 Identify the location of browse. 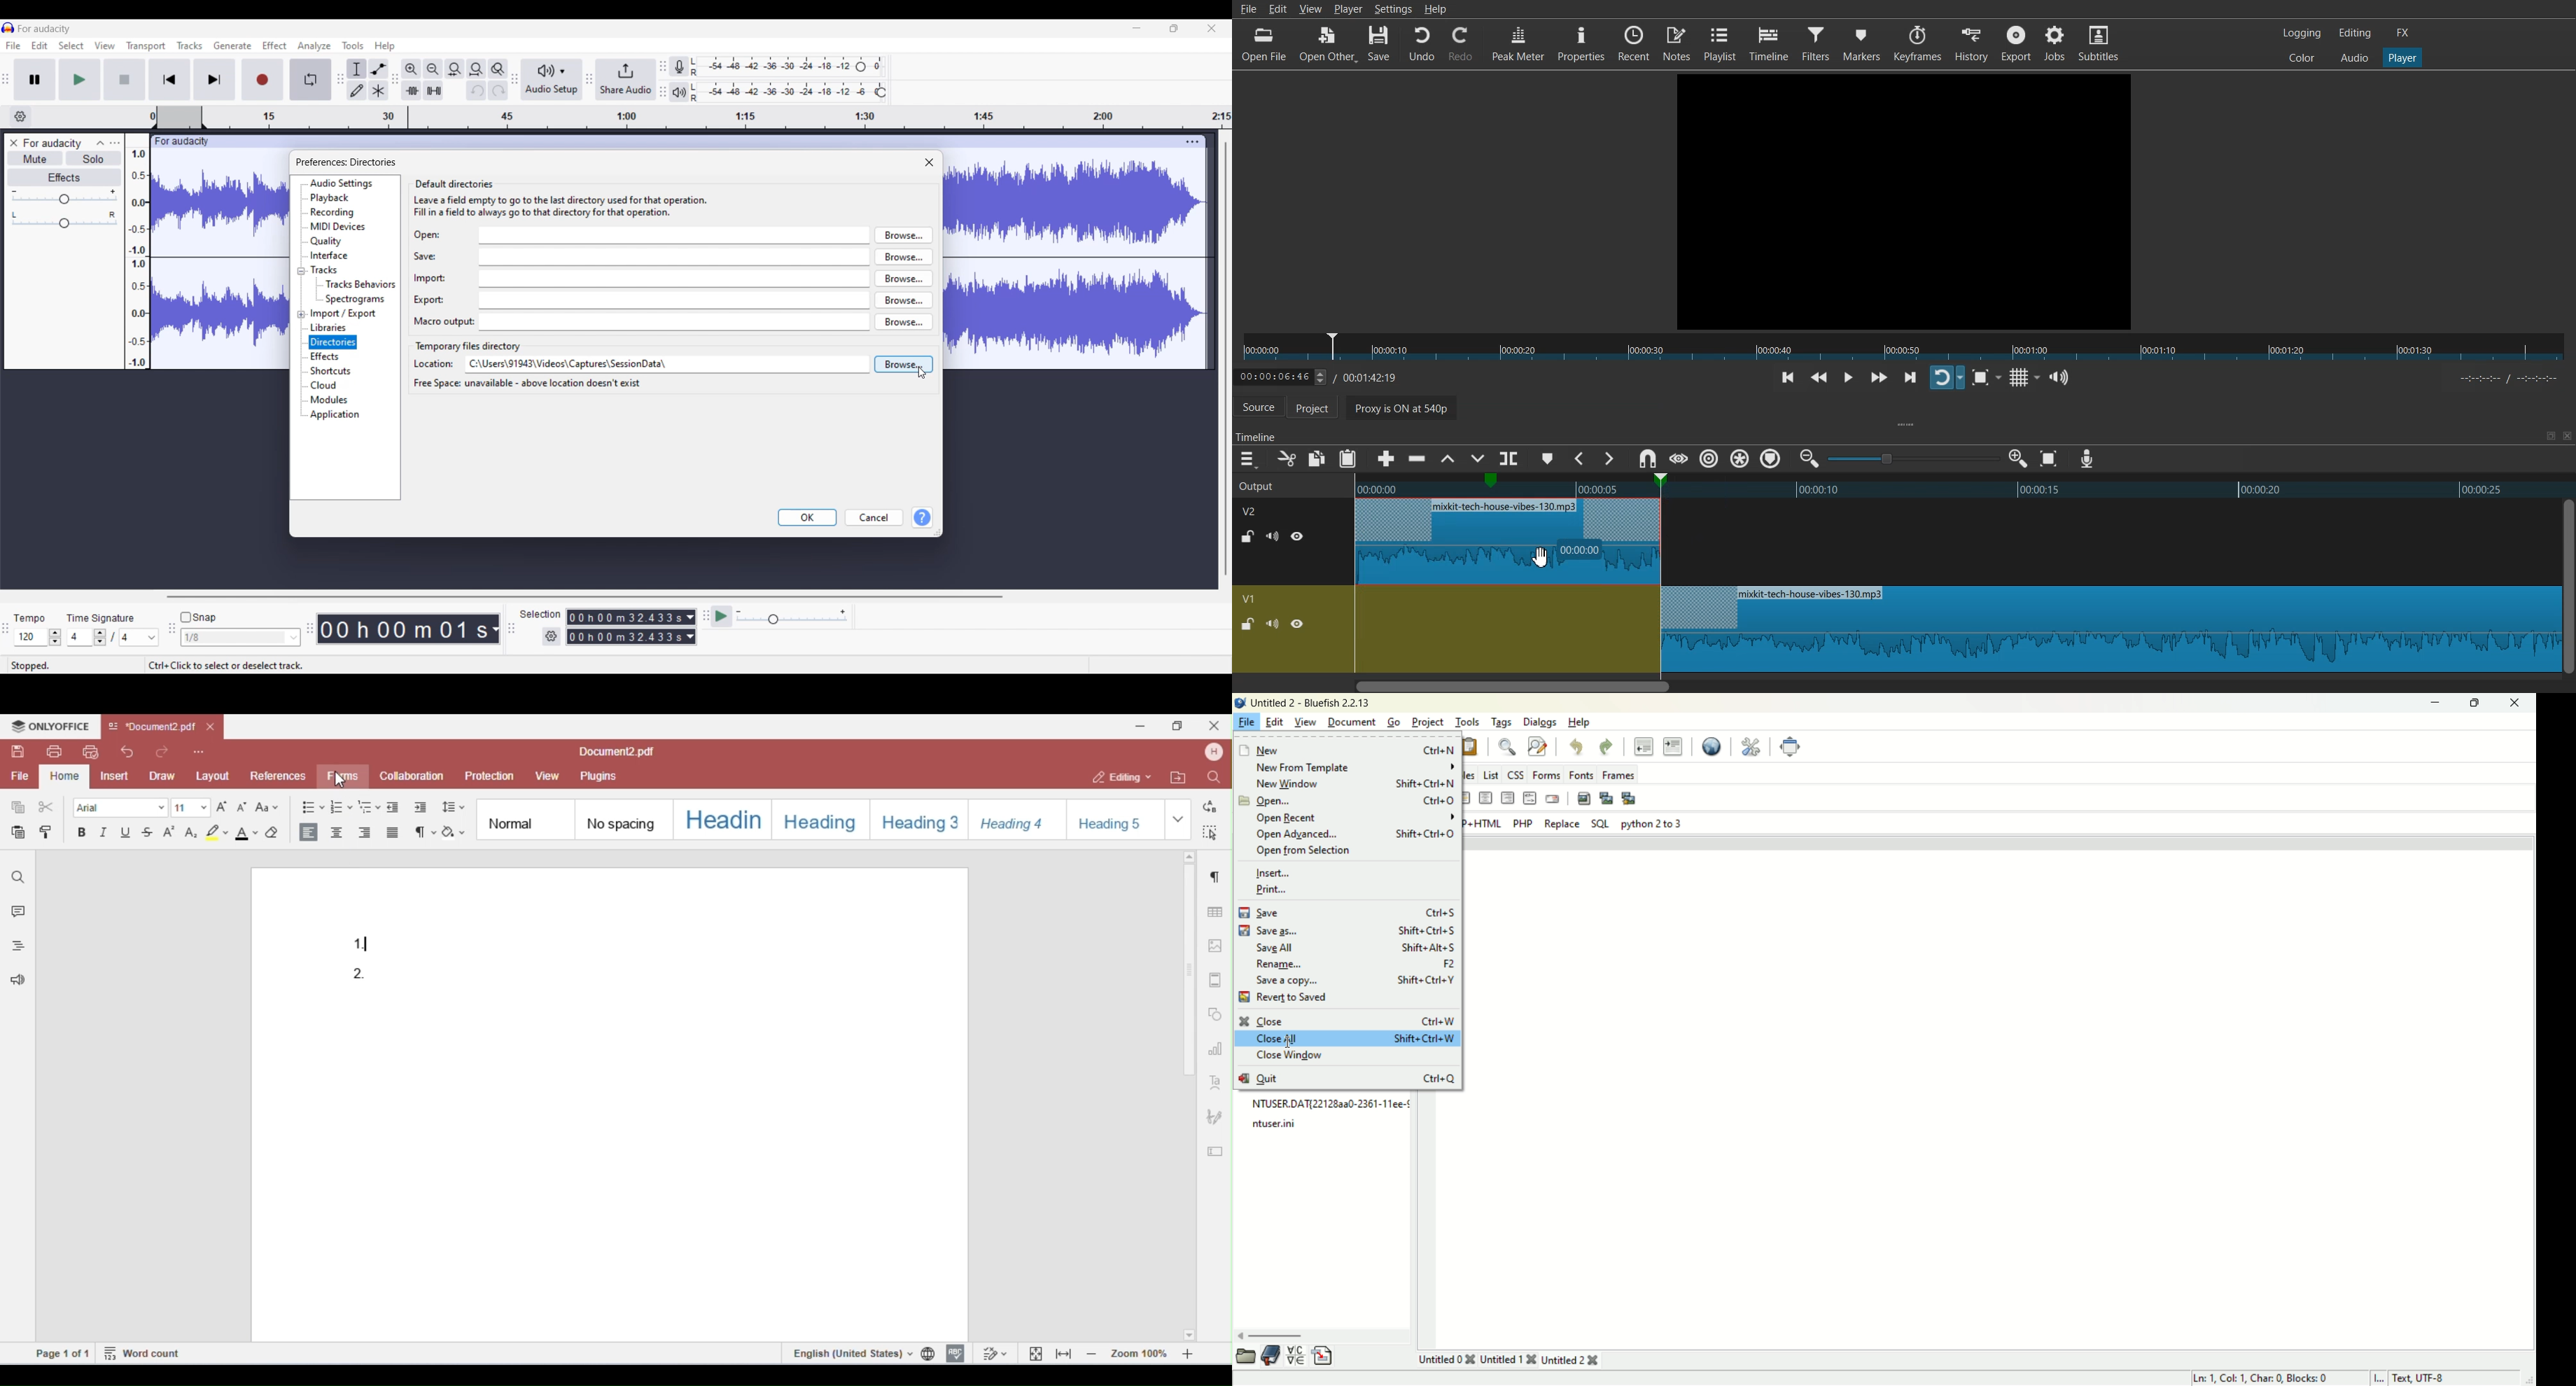
(903, 257).